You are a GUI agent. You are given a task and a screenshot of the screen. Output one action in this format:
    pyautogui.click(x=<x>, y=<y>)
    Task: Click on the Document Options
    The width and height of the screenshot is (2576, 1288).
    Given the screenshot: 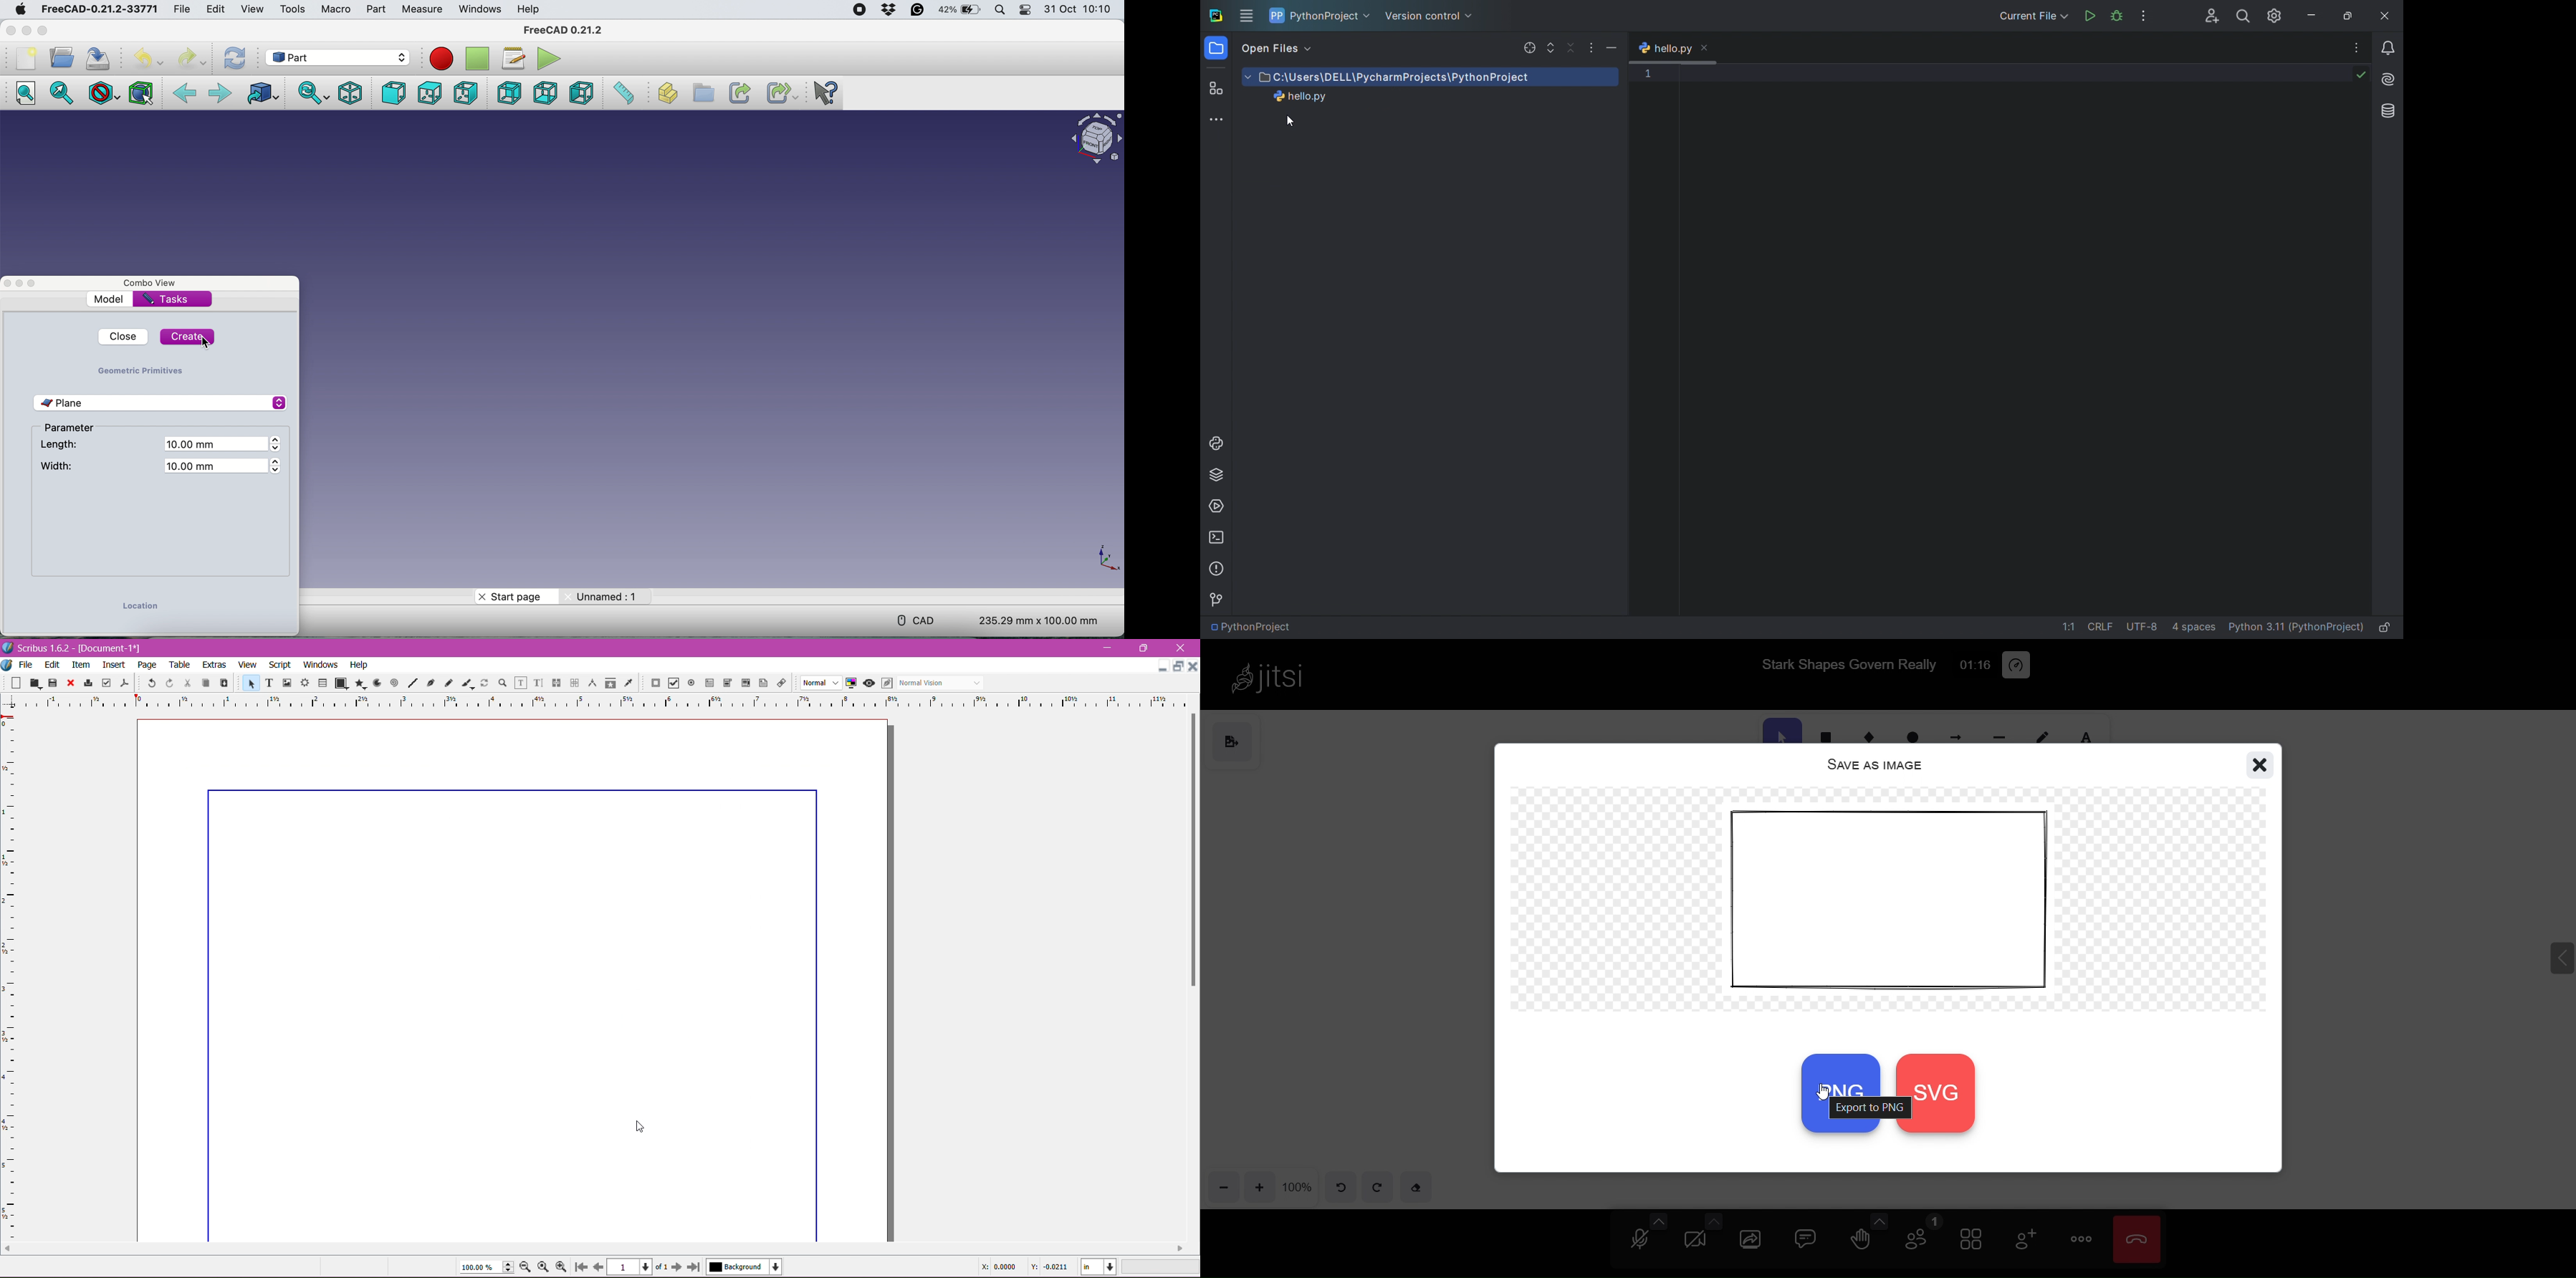 What is the action you would take?
    pyautogui.click(x=8, y=663)
    